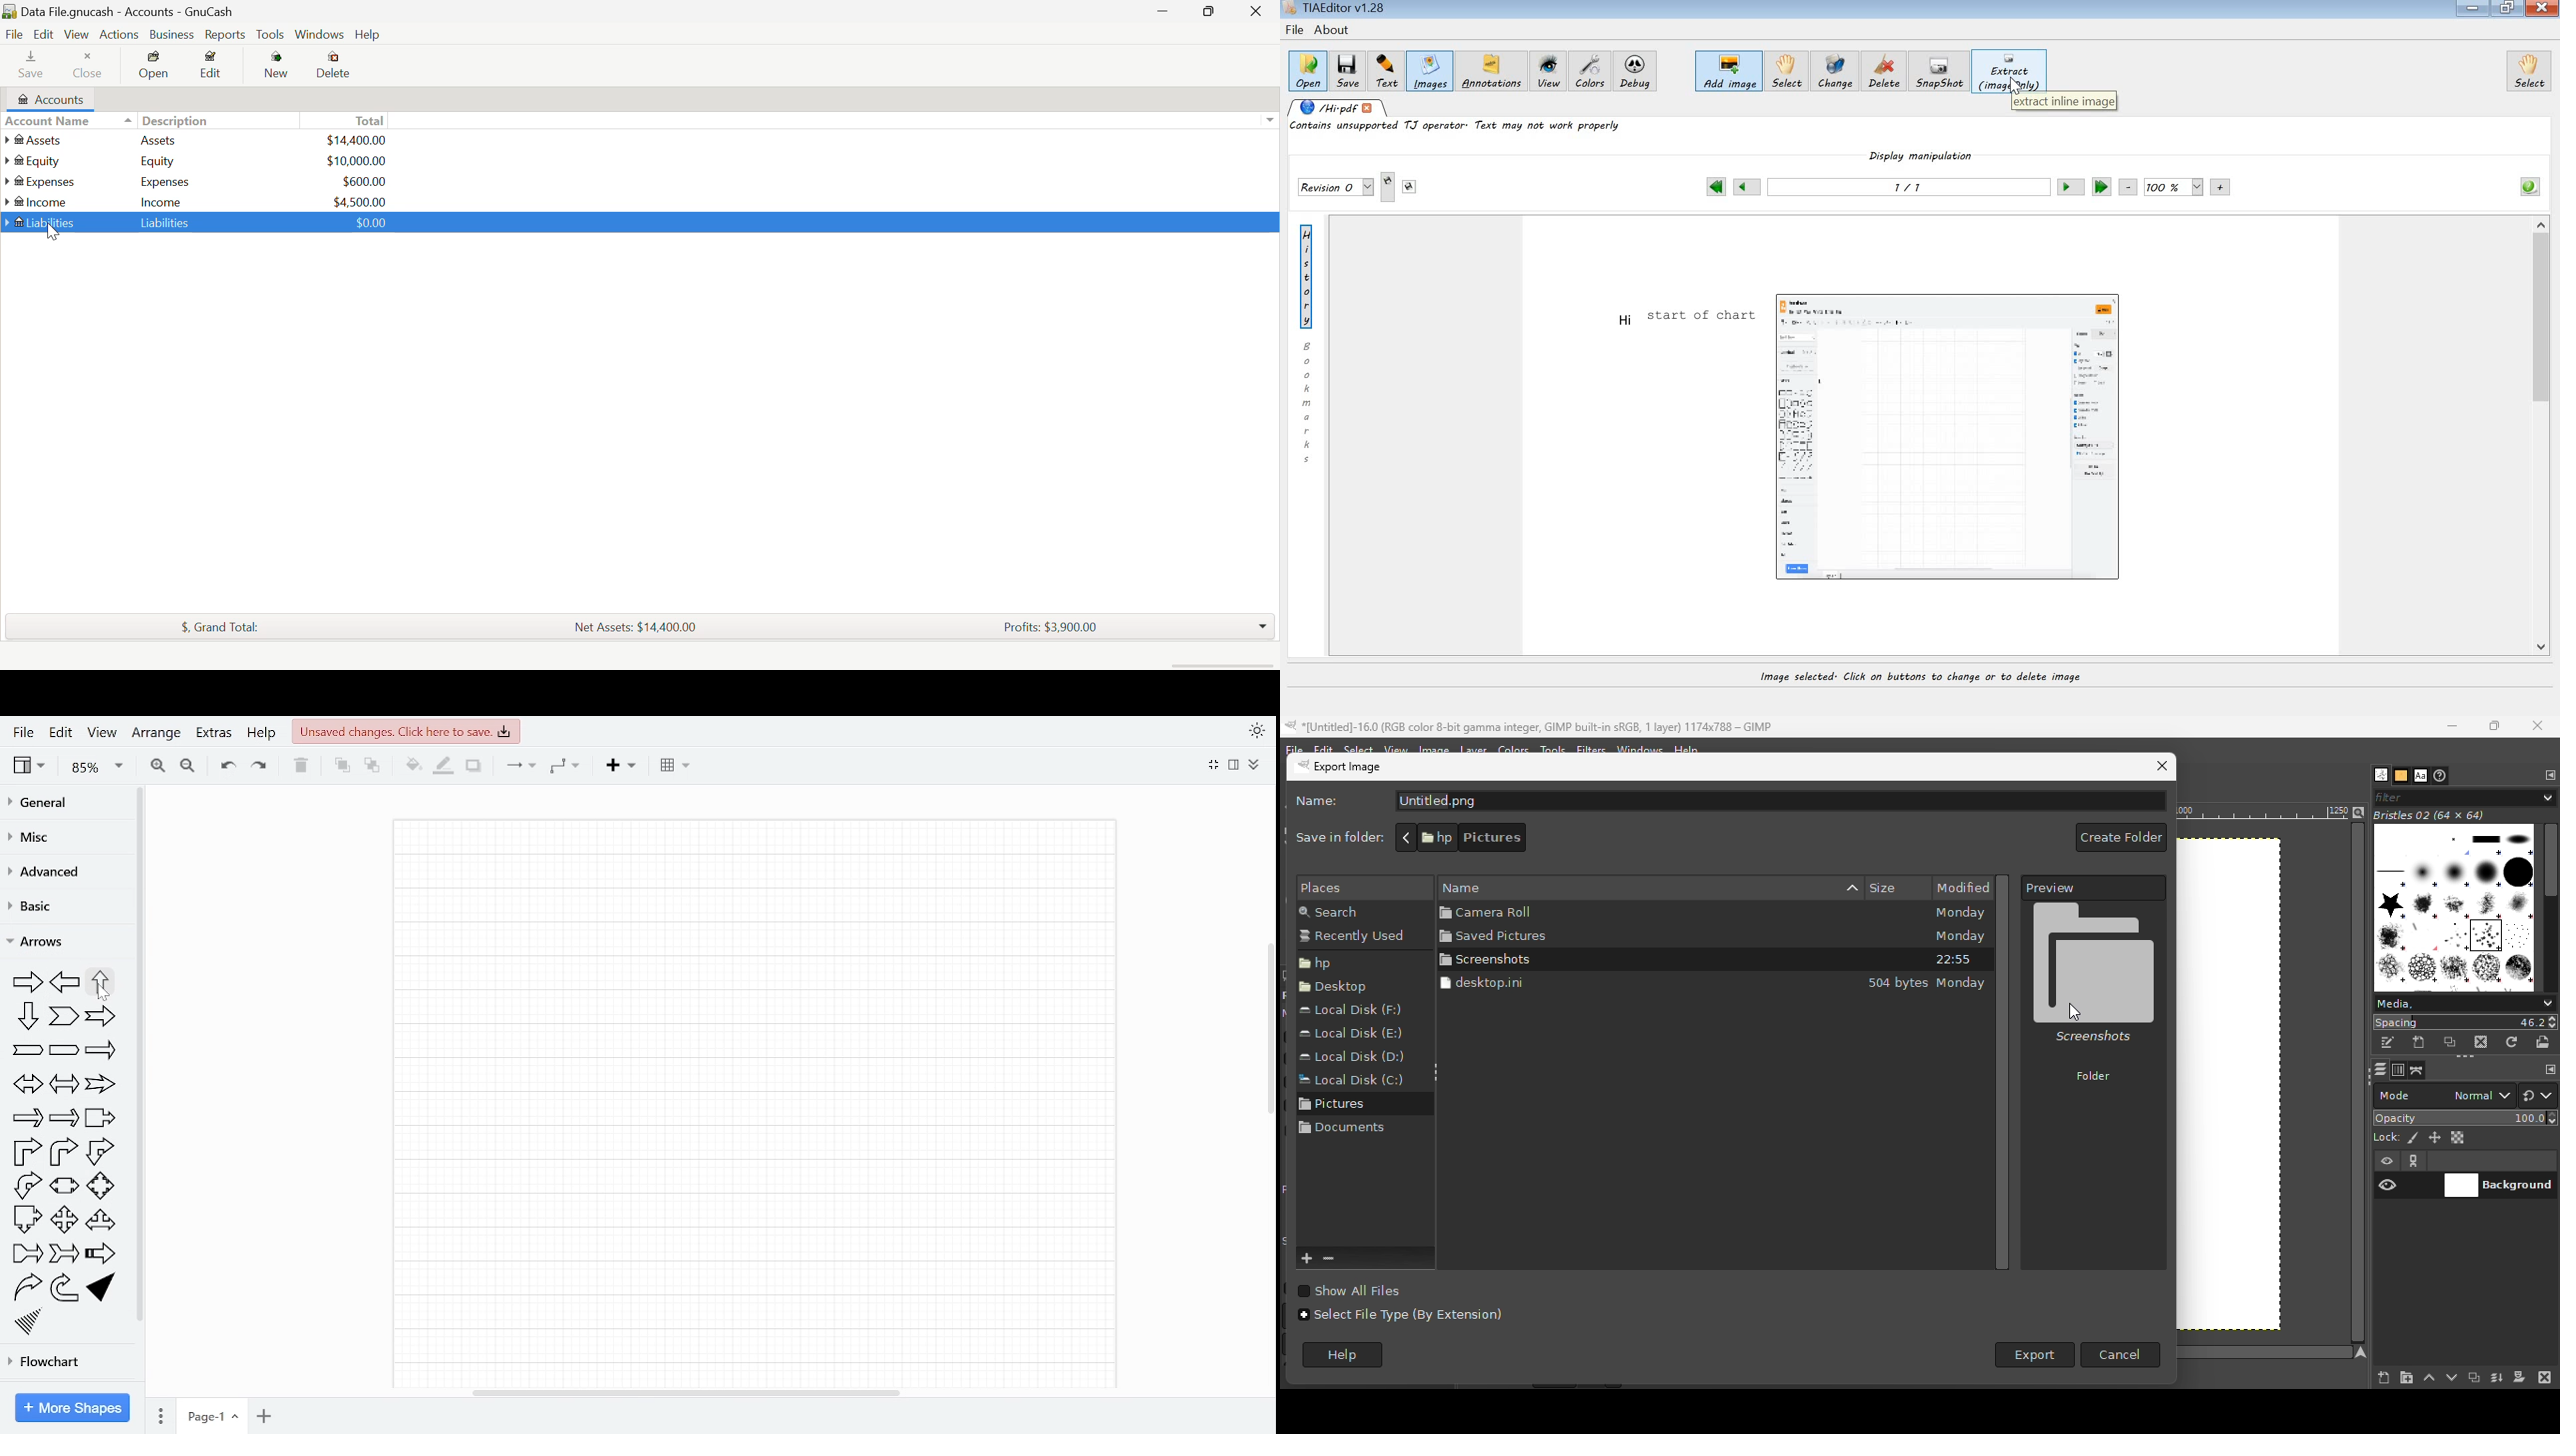 This screenshot has width=2576, height=1456. I want to click on Undo, so click(225, 767).